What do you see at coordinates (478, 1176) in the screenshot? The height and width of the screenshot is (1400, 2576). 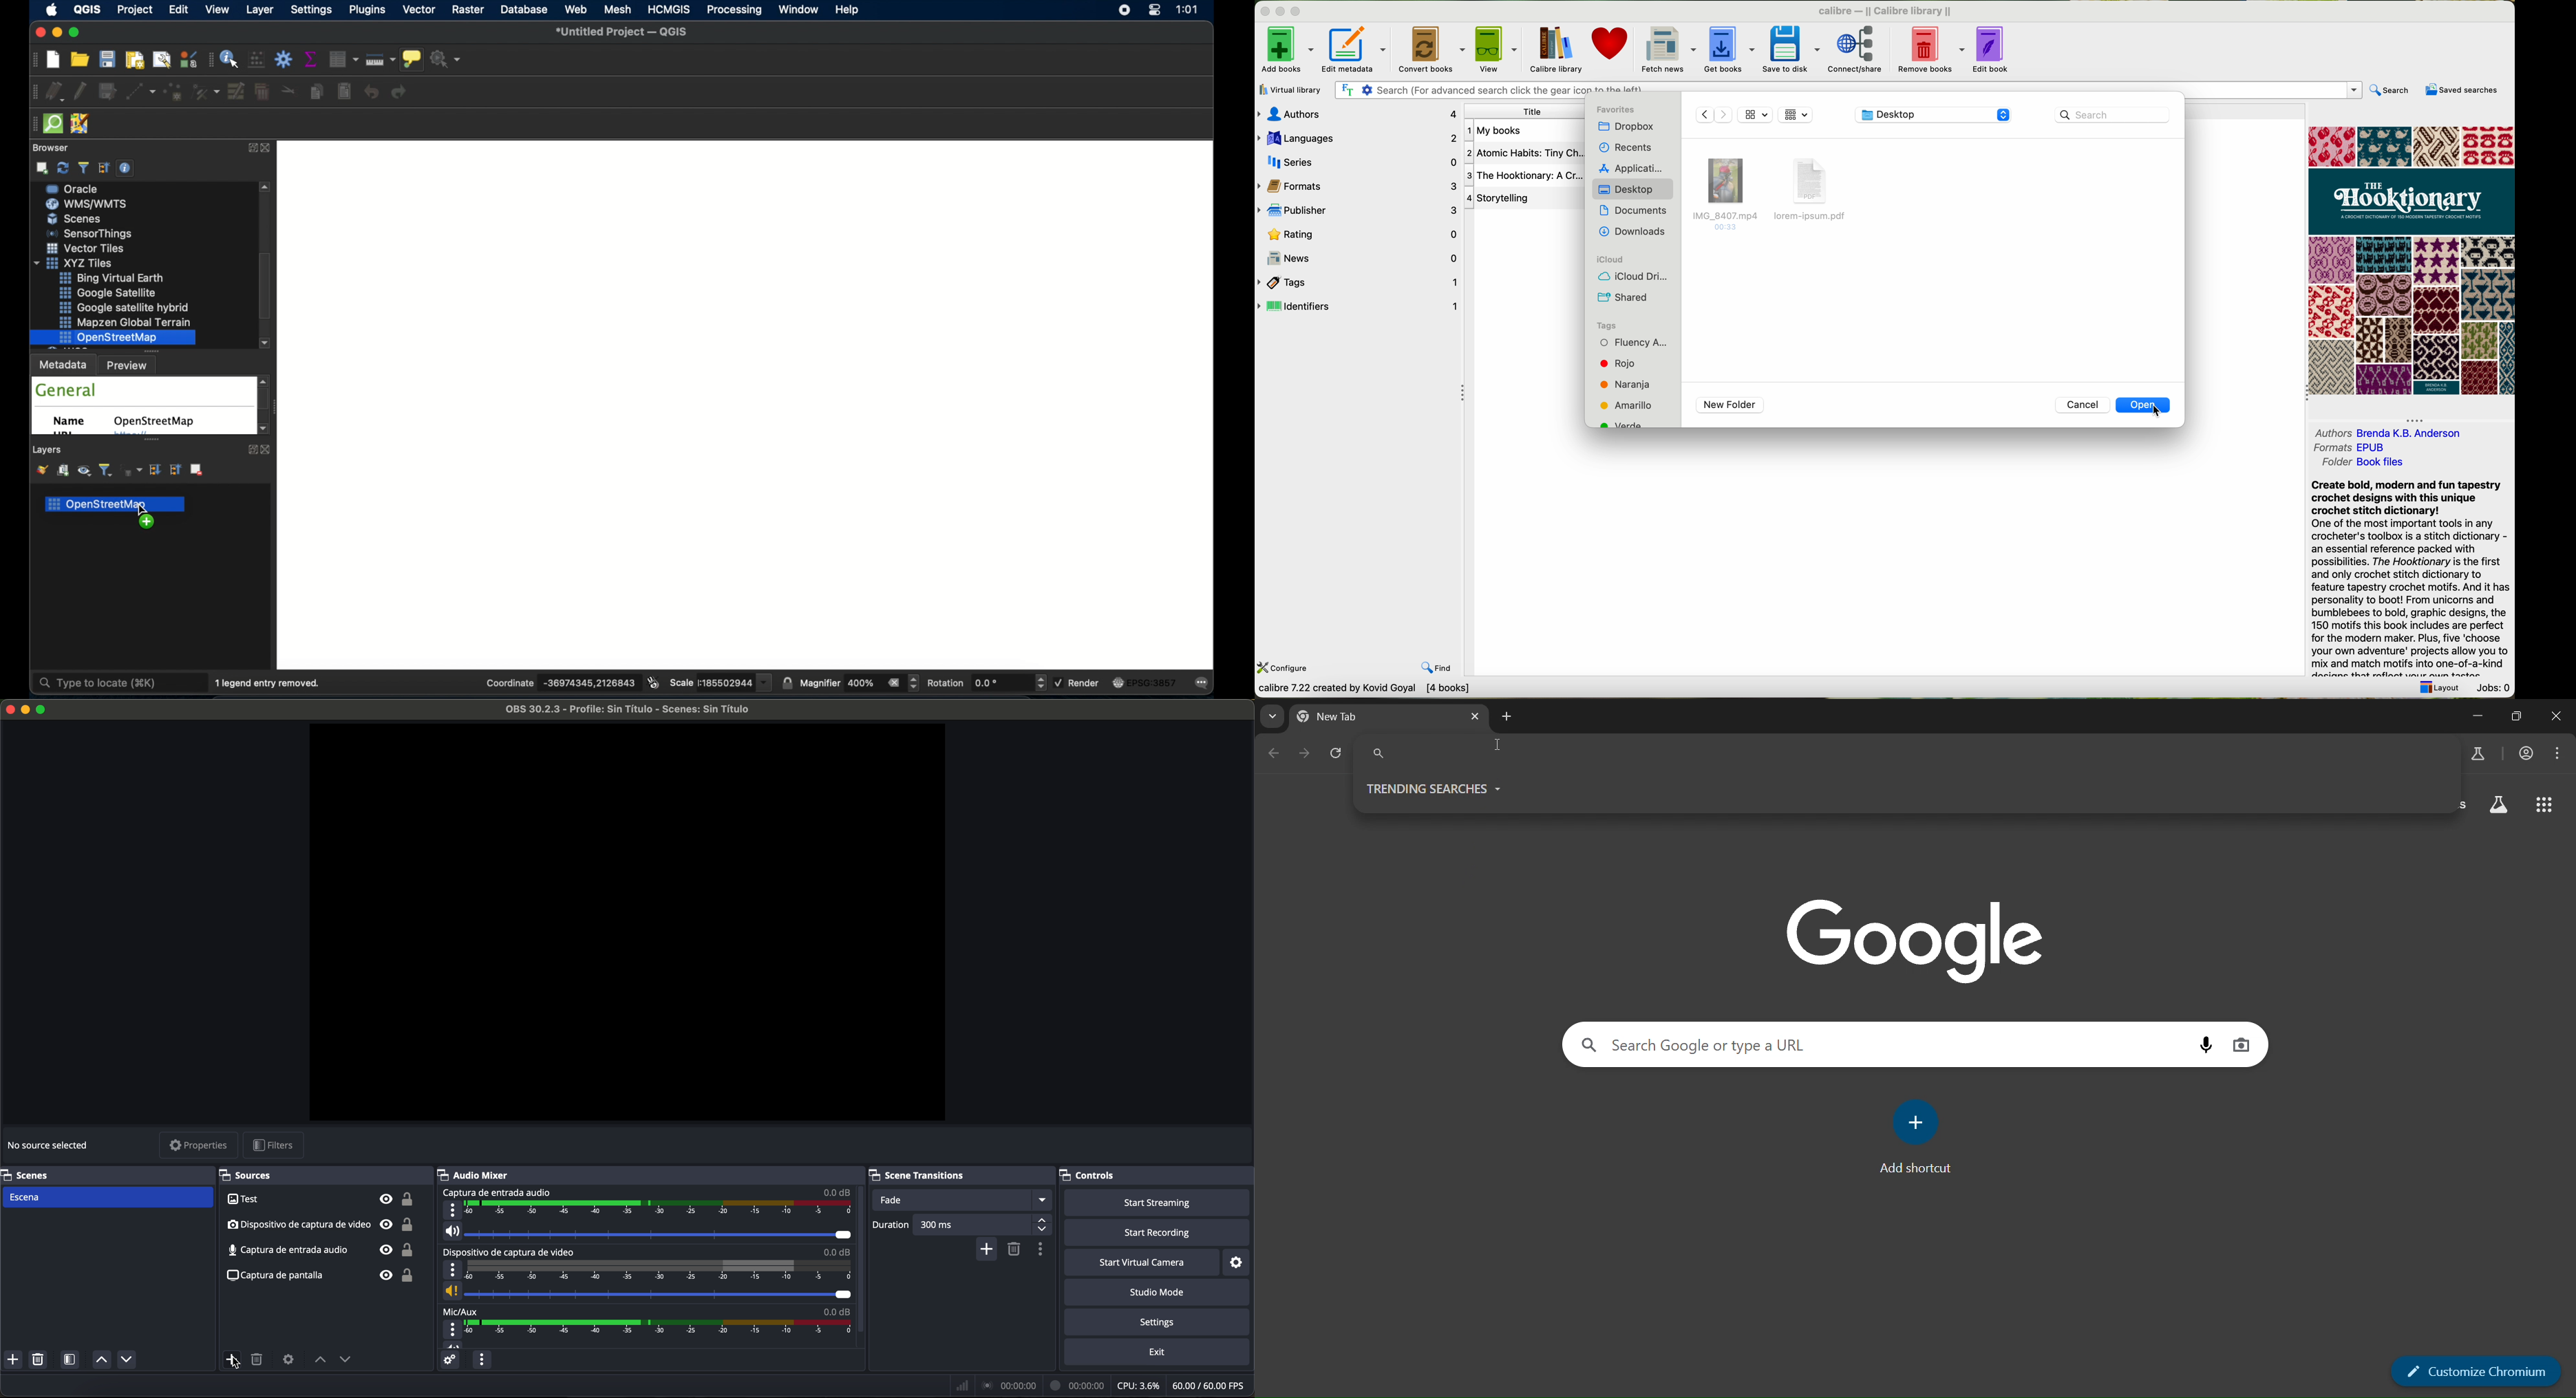 I see `audio mixer` at bounding box center [478, 1176].